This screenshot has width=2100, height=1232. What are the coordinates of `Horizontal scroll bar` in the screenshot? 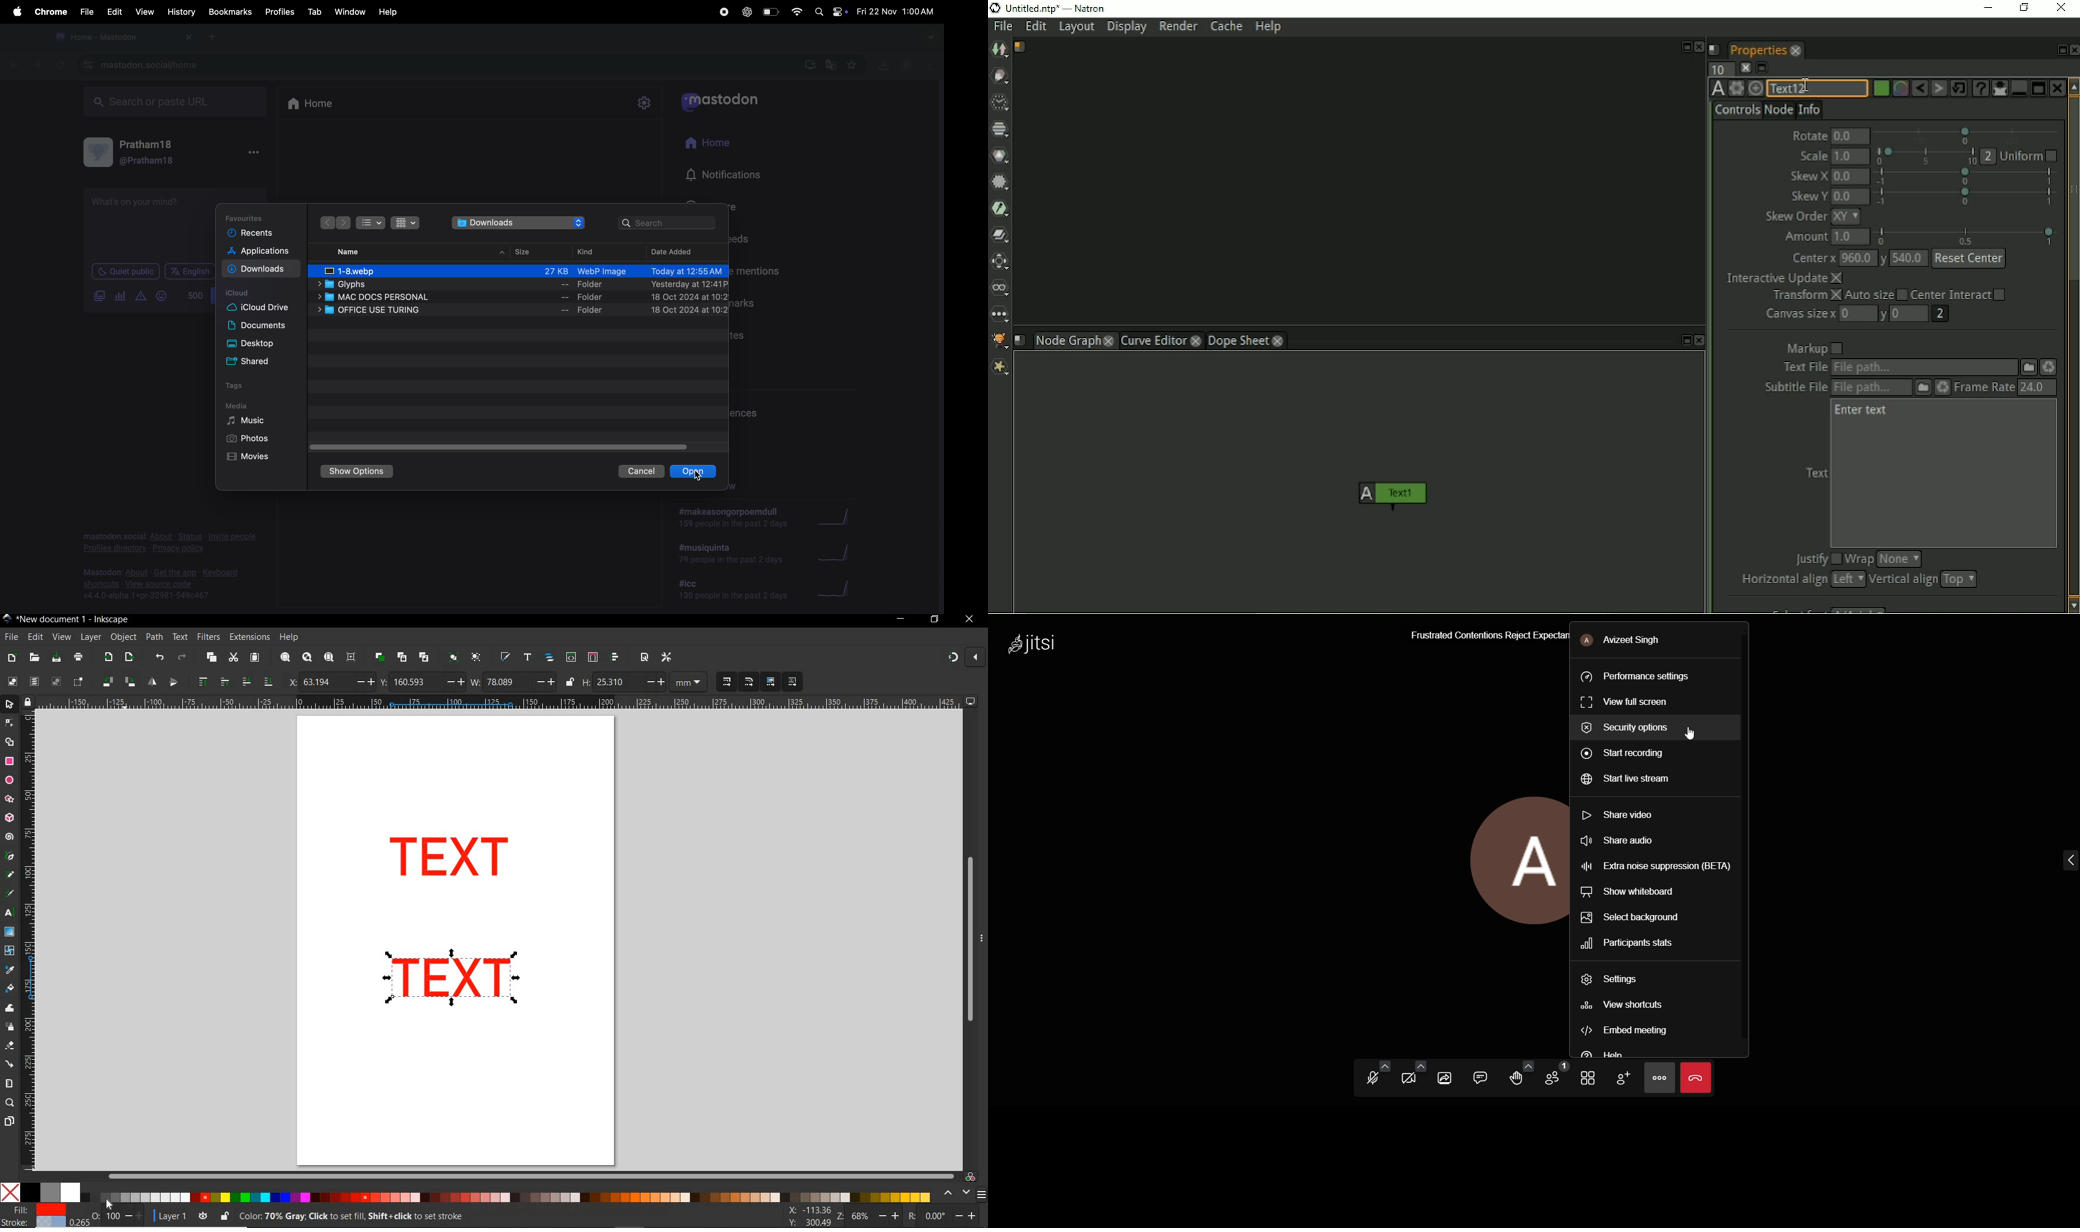 It's located at (500, 447).